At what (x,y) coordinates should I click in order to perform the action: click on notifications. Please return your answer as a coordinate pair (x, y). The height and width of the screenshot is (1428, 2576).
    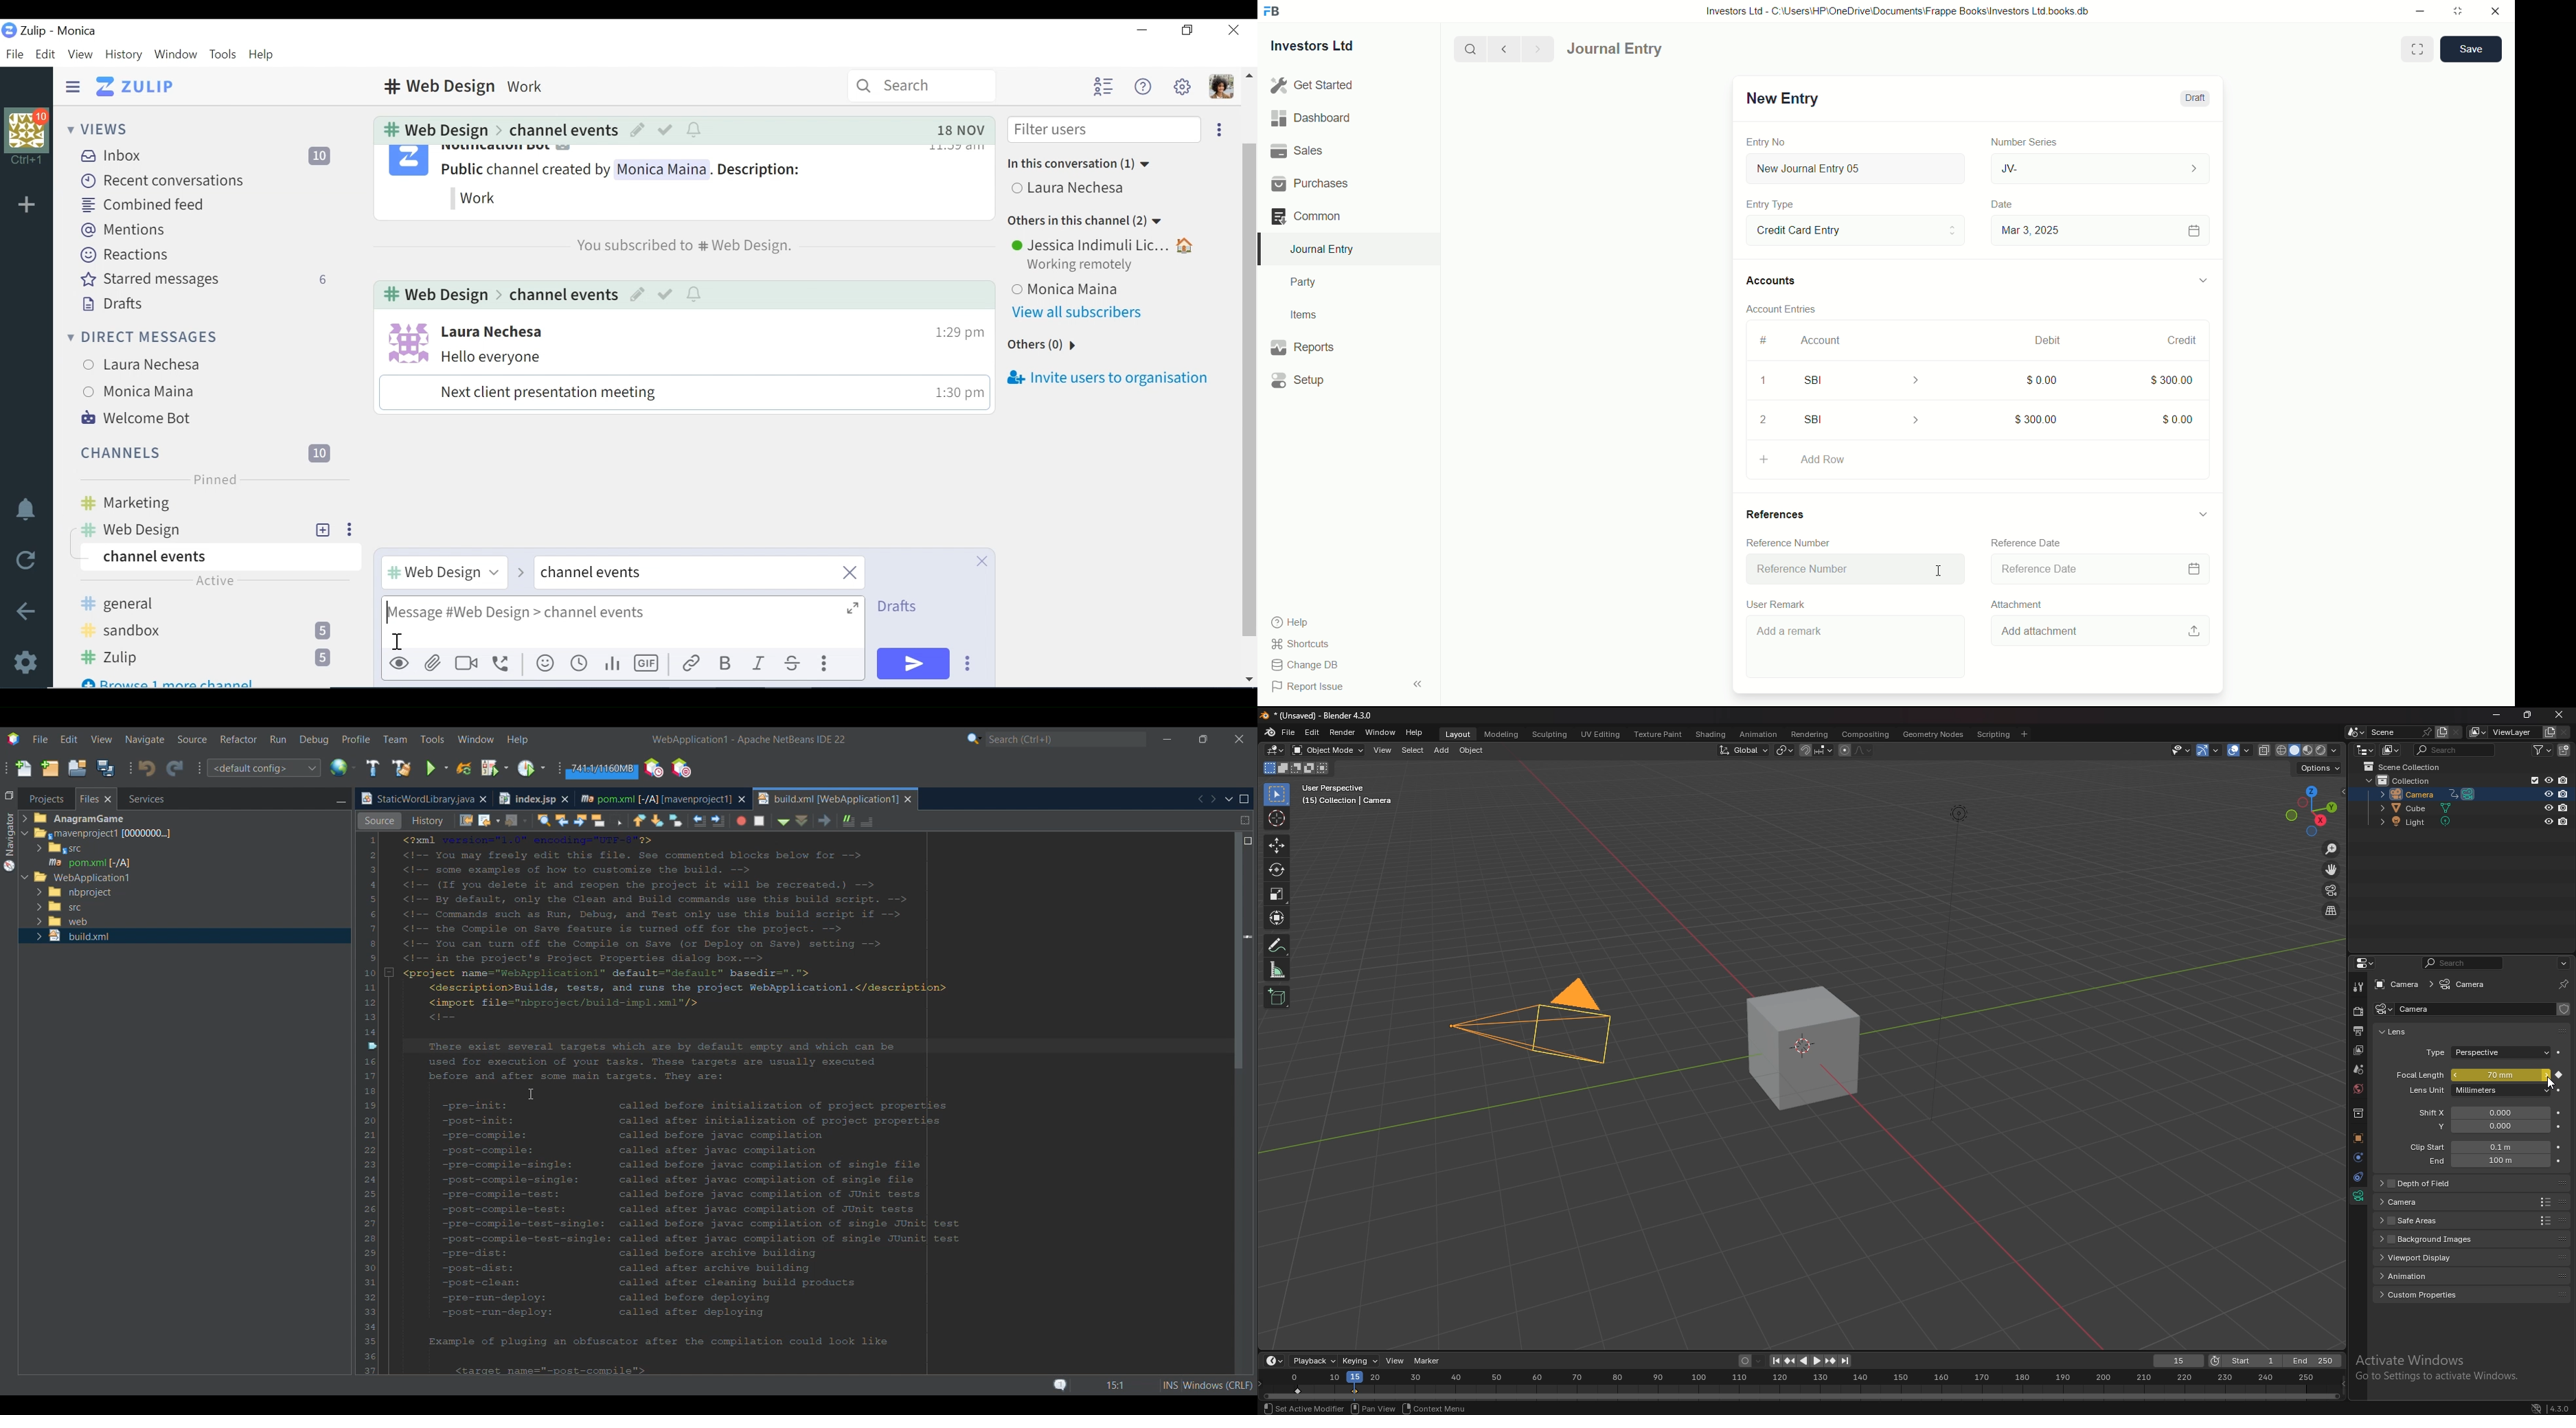
    Looking at the image, I should click on (695, 129).